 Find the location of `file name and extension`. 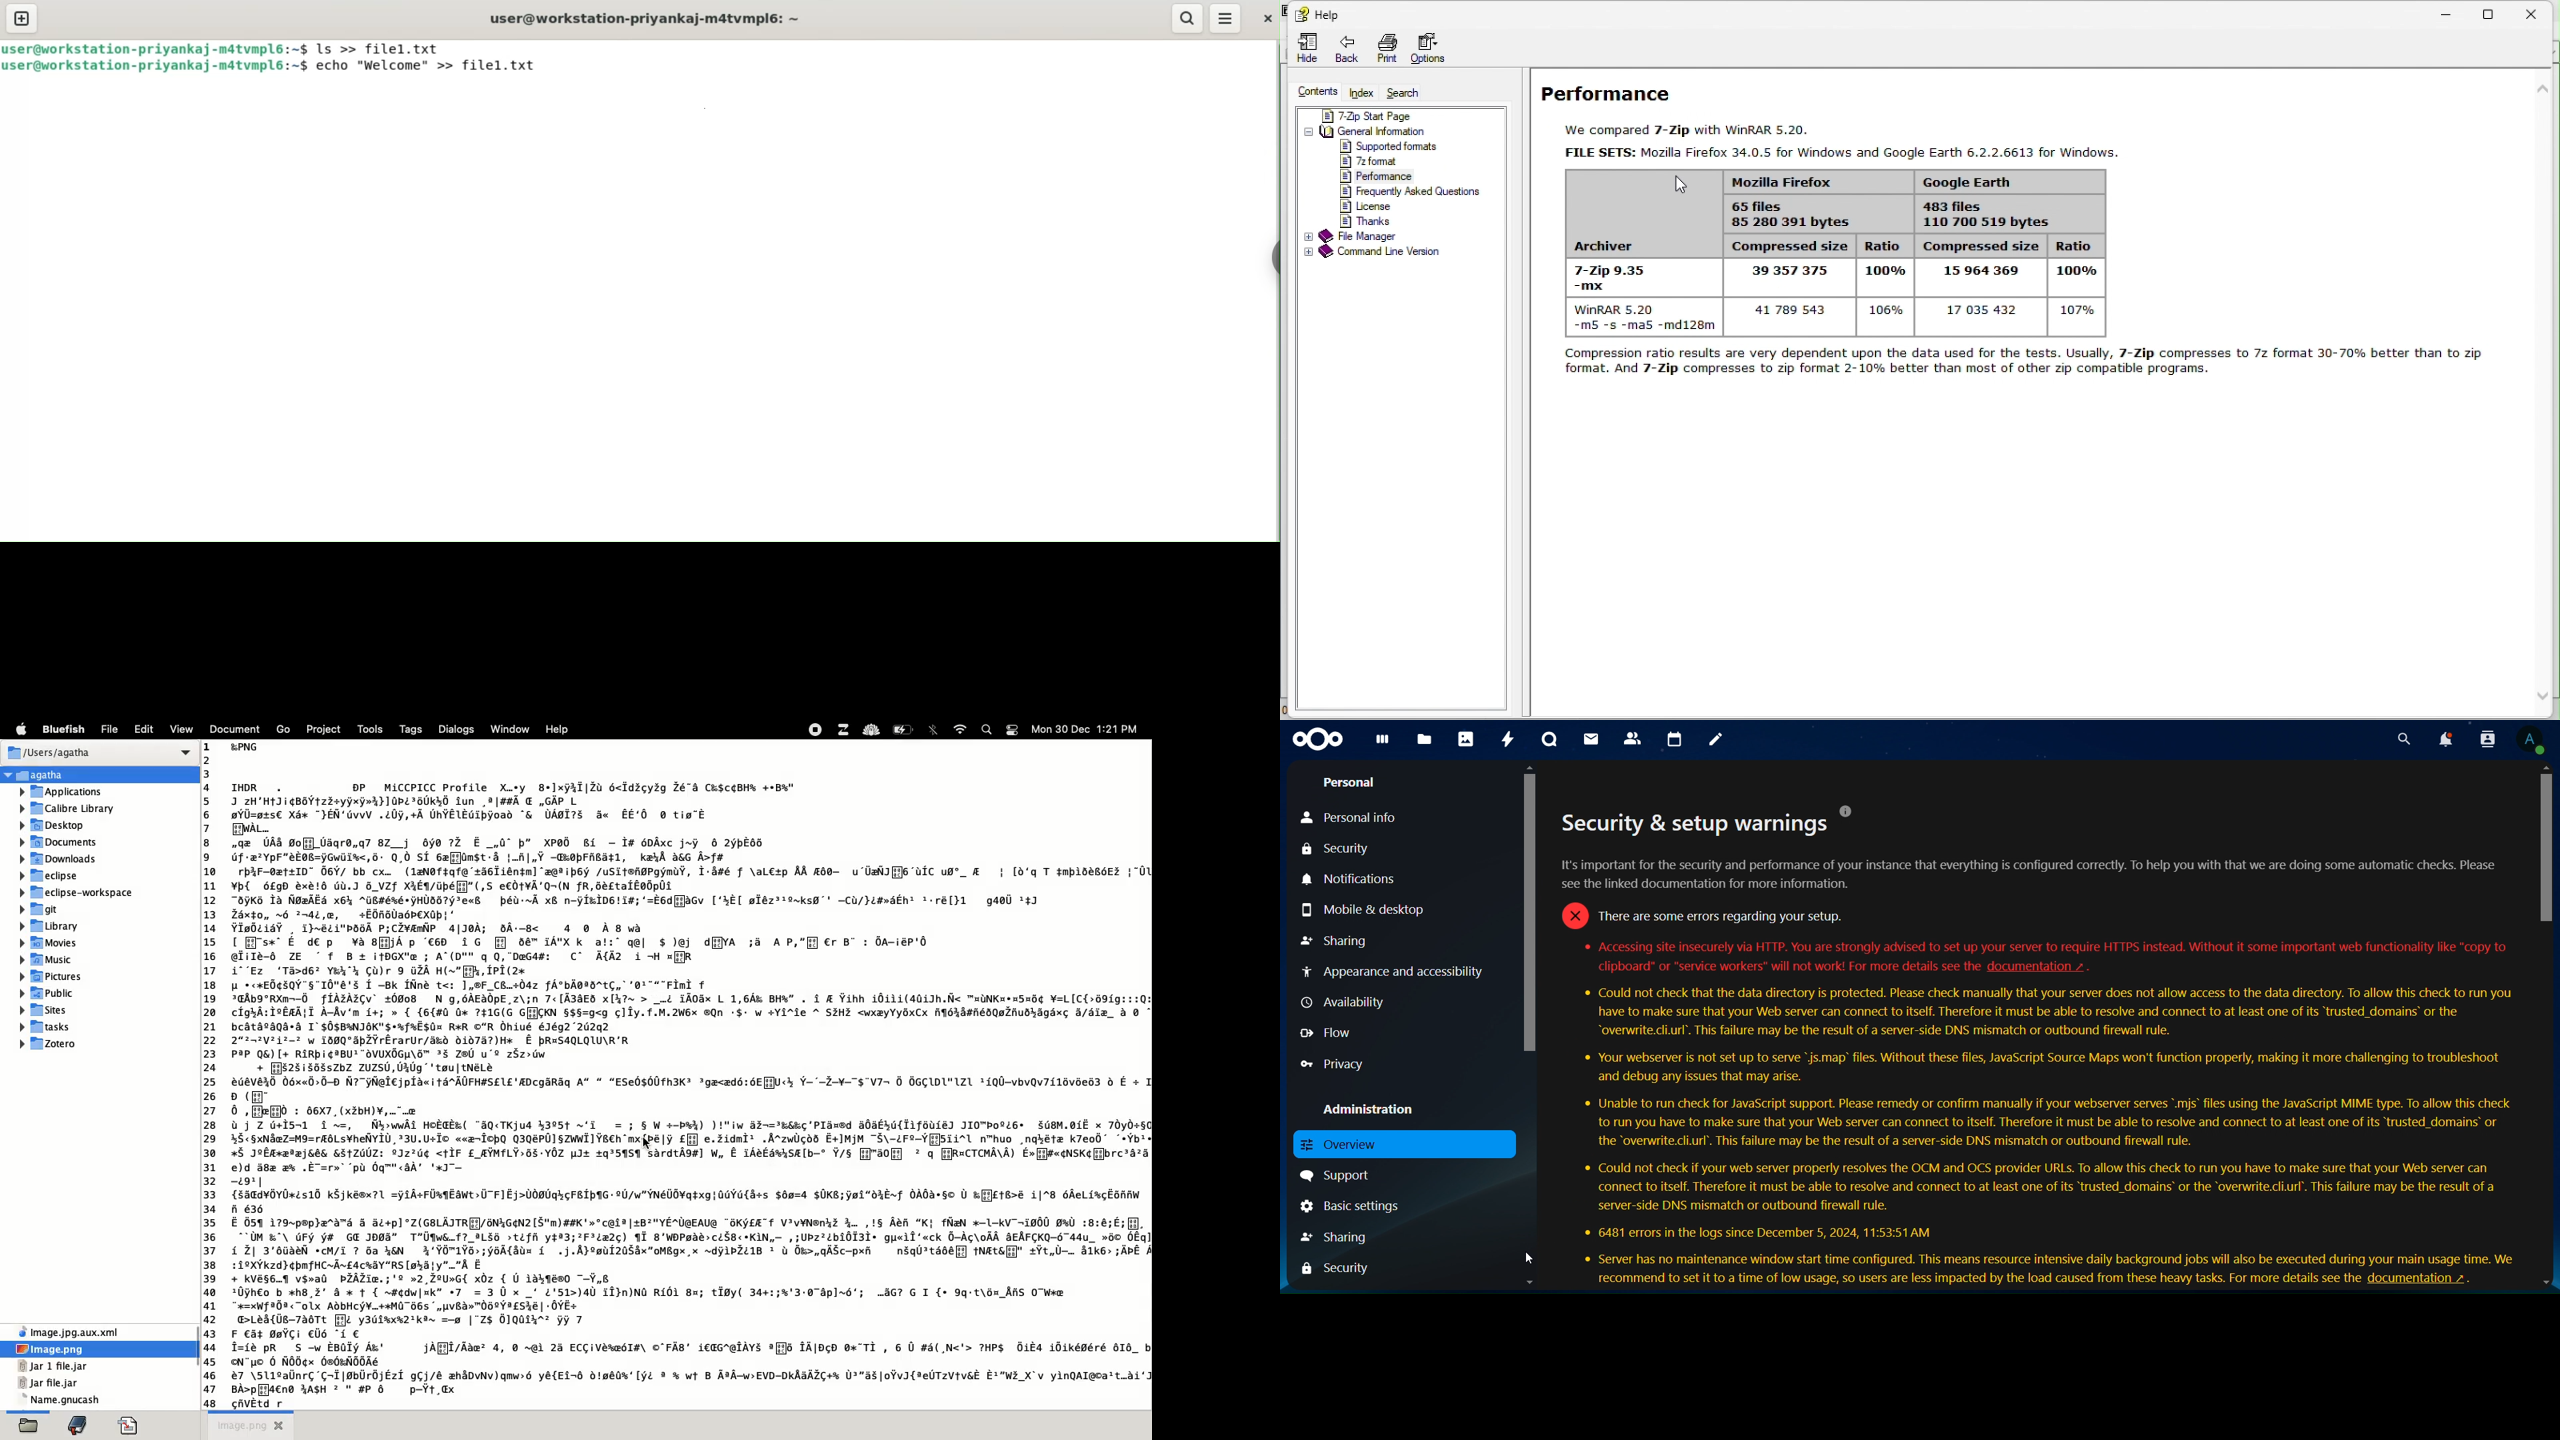

file name and extension is located at coordinates (55, 1383).